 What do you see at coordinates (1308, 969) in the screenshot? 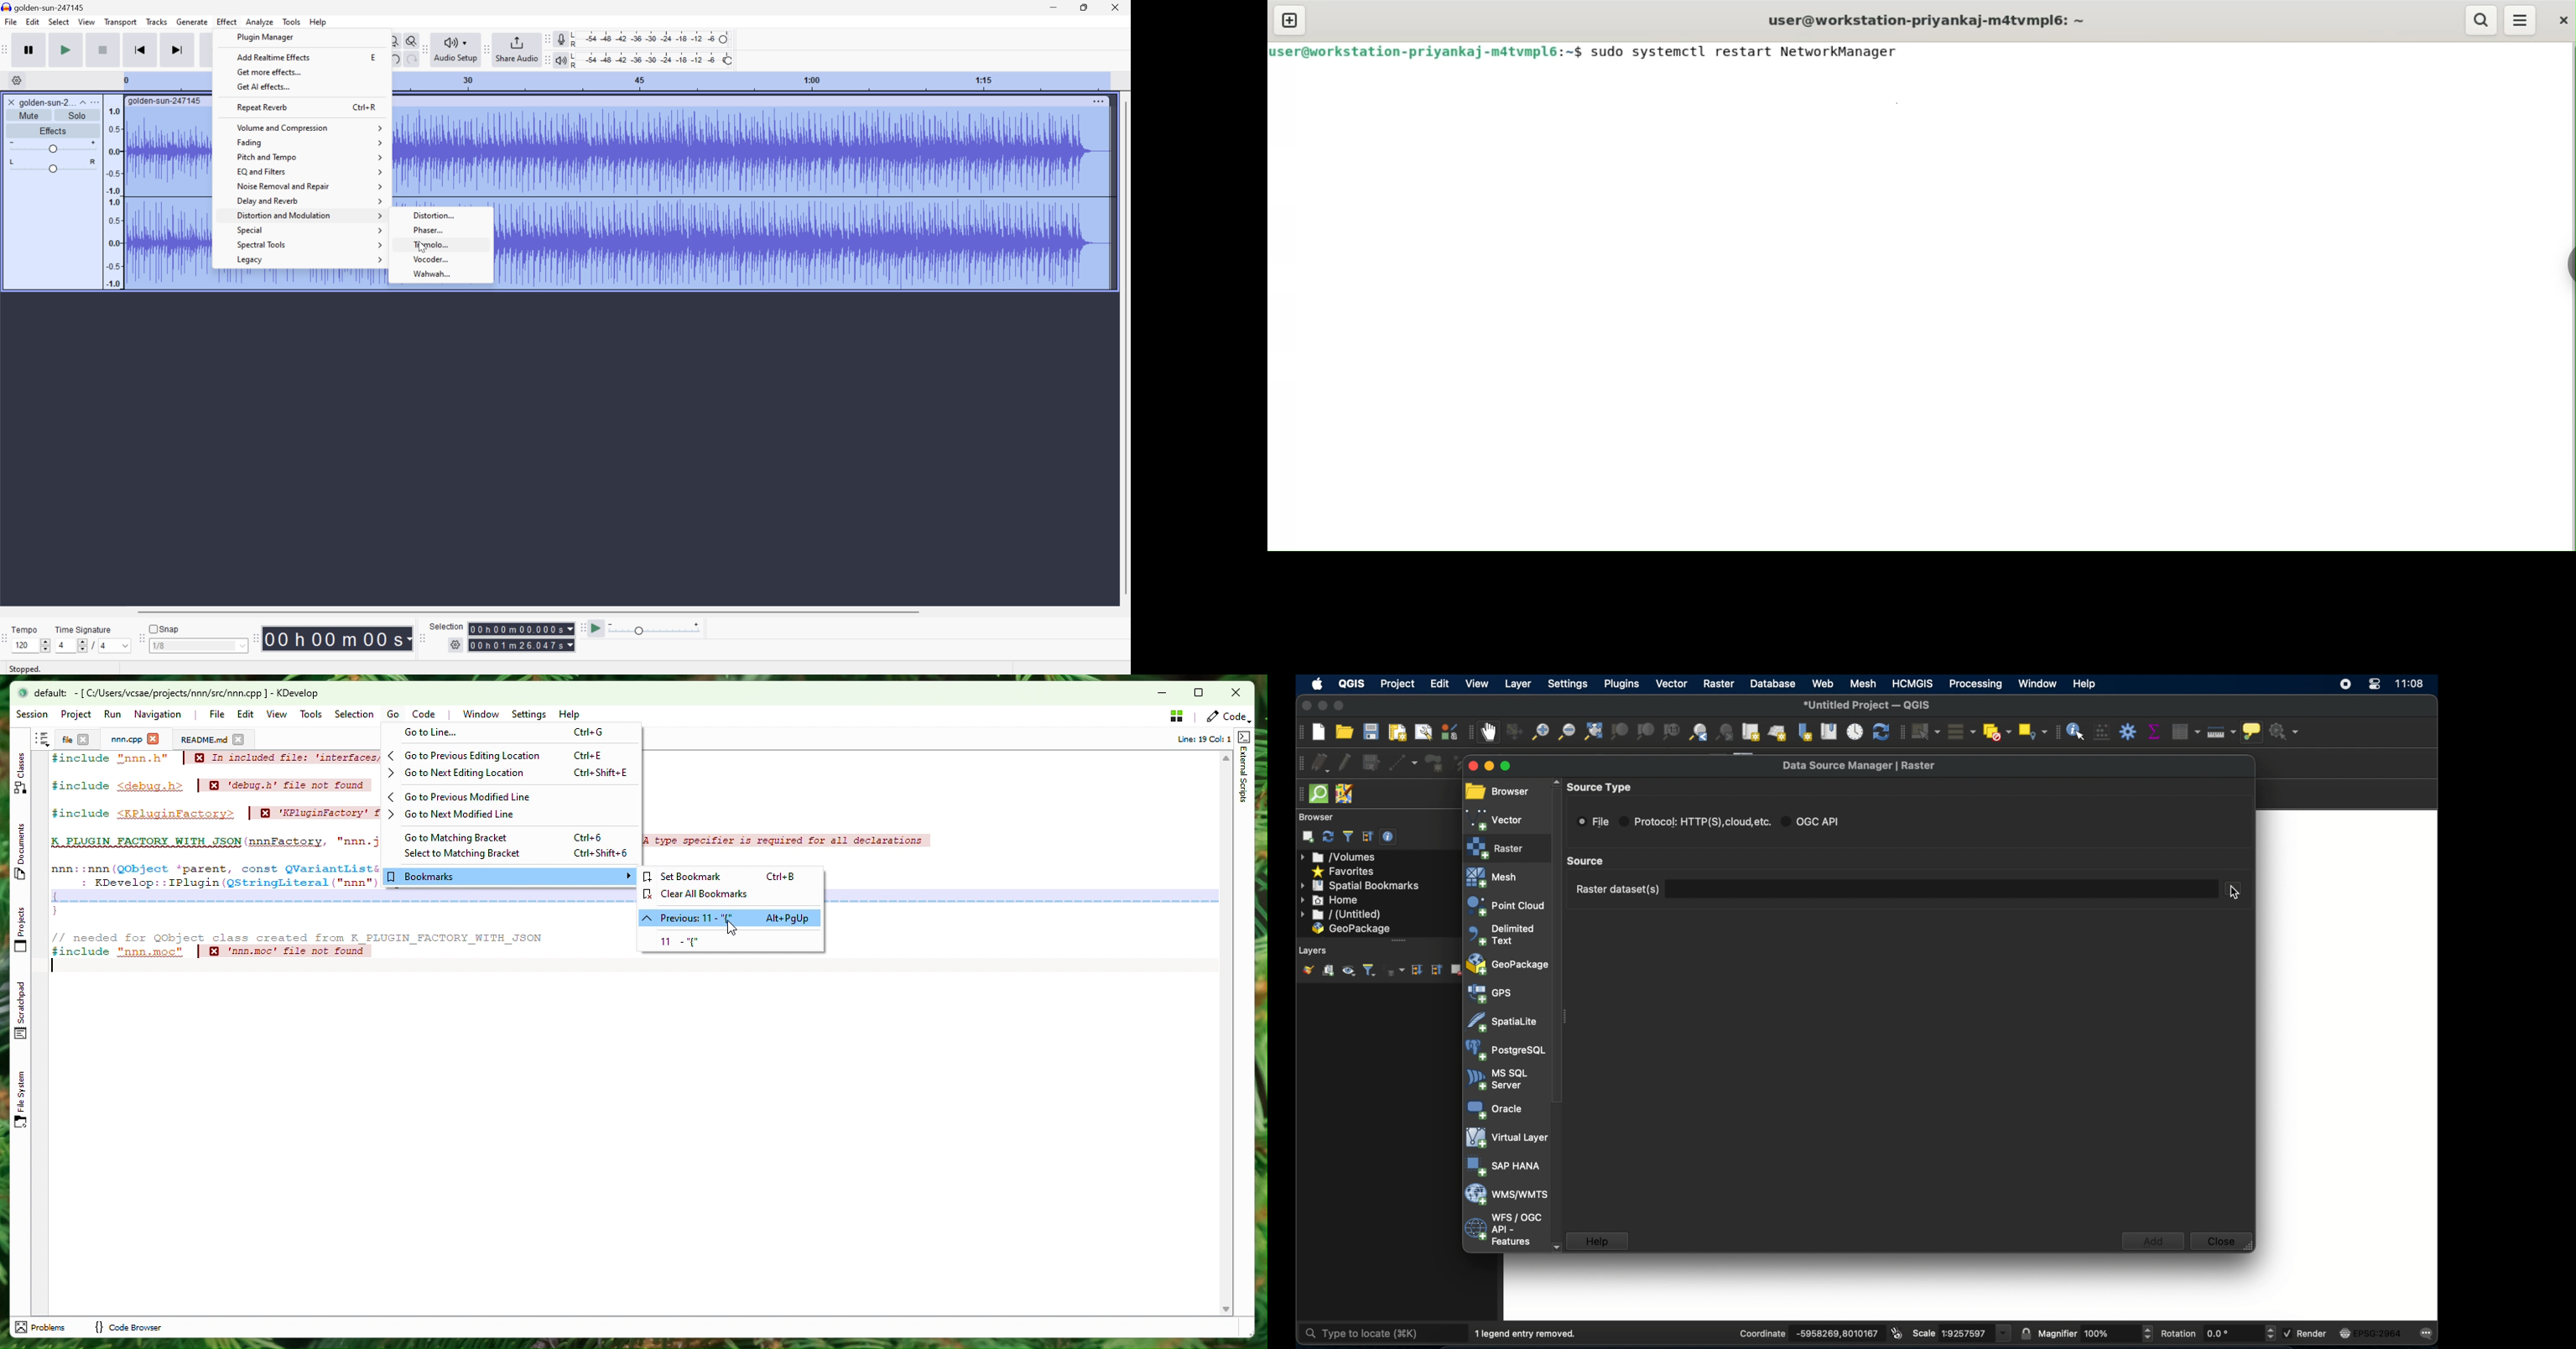
I see `open layer styling panel` at bounding box center [1308, 969].